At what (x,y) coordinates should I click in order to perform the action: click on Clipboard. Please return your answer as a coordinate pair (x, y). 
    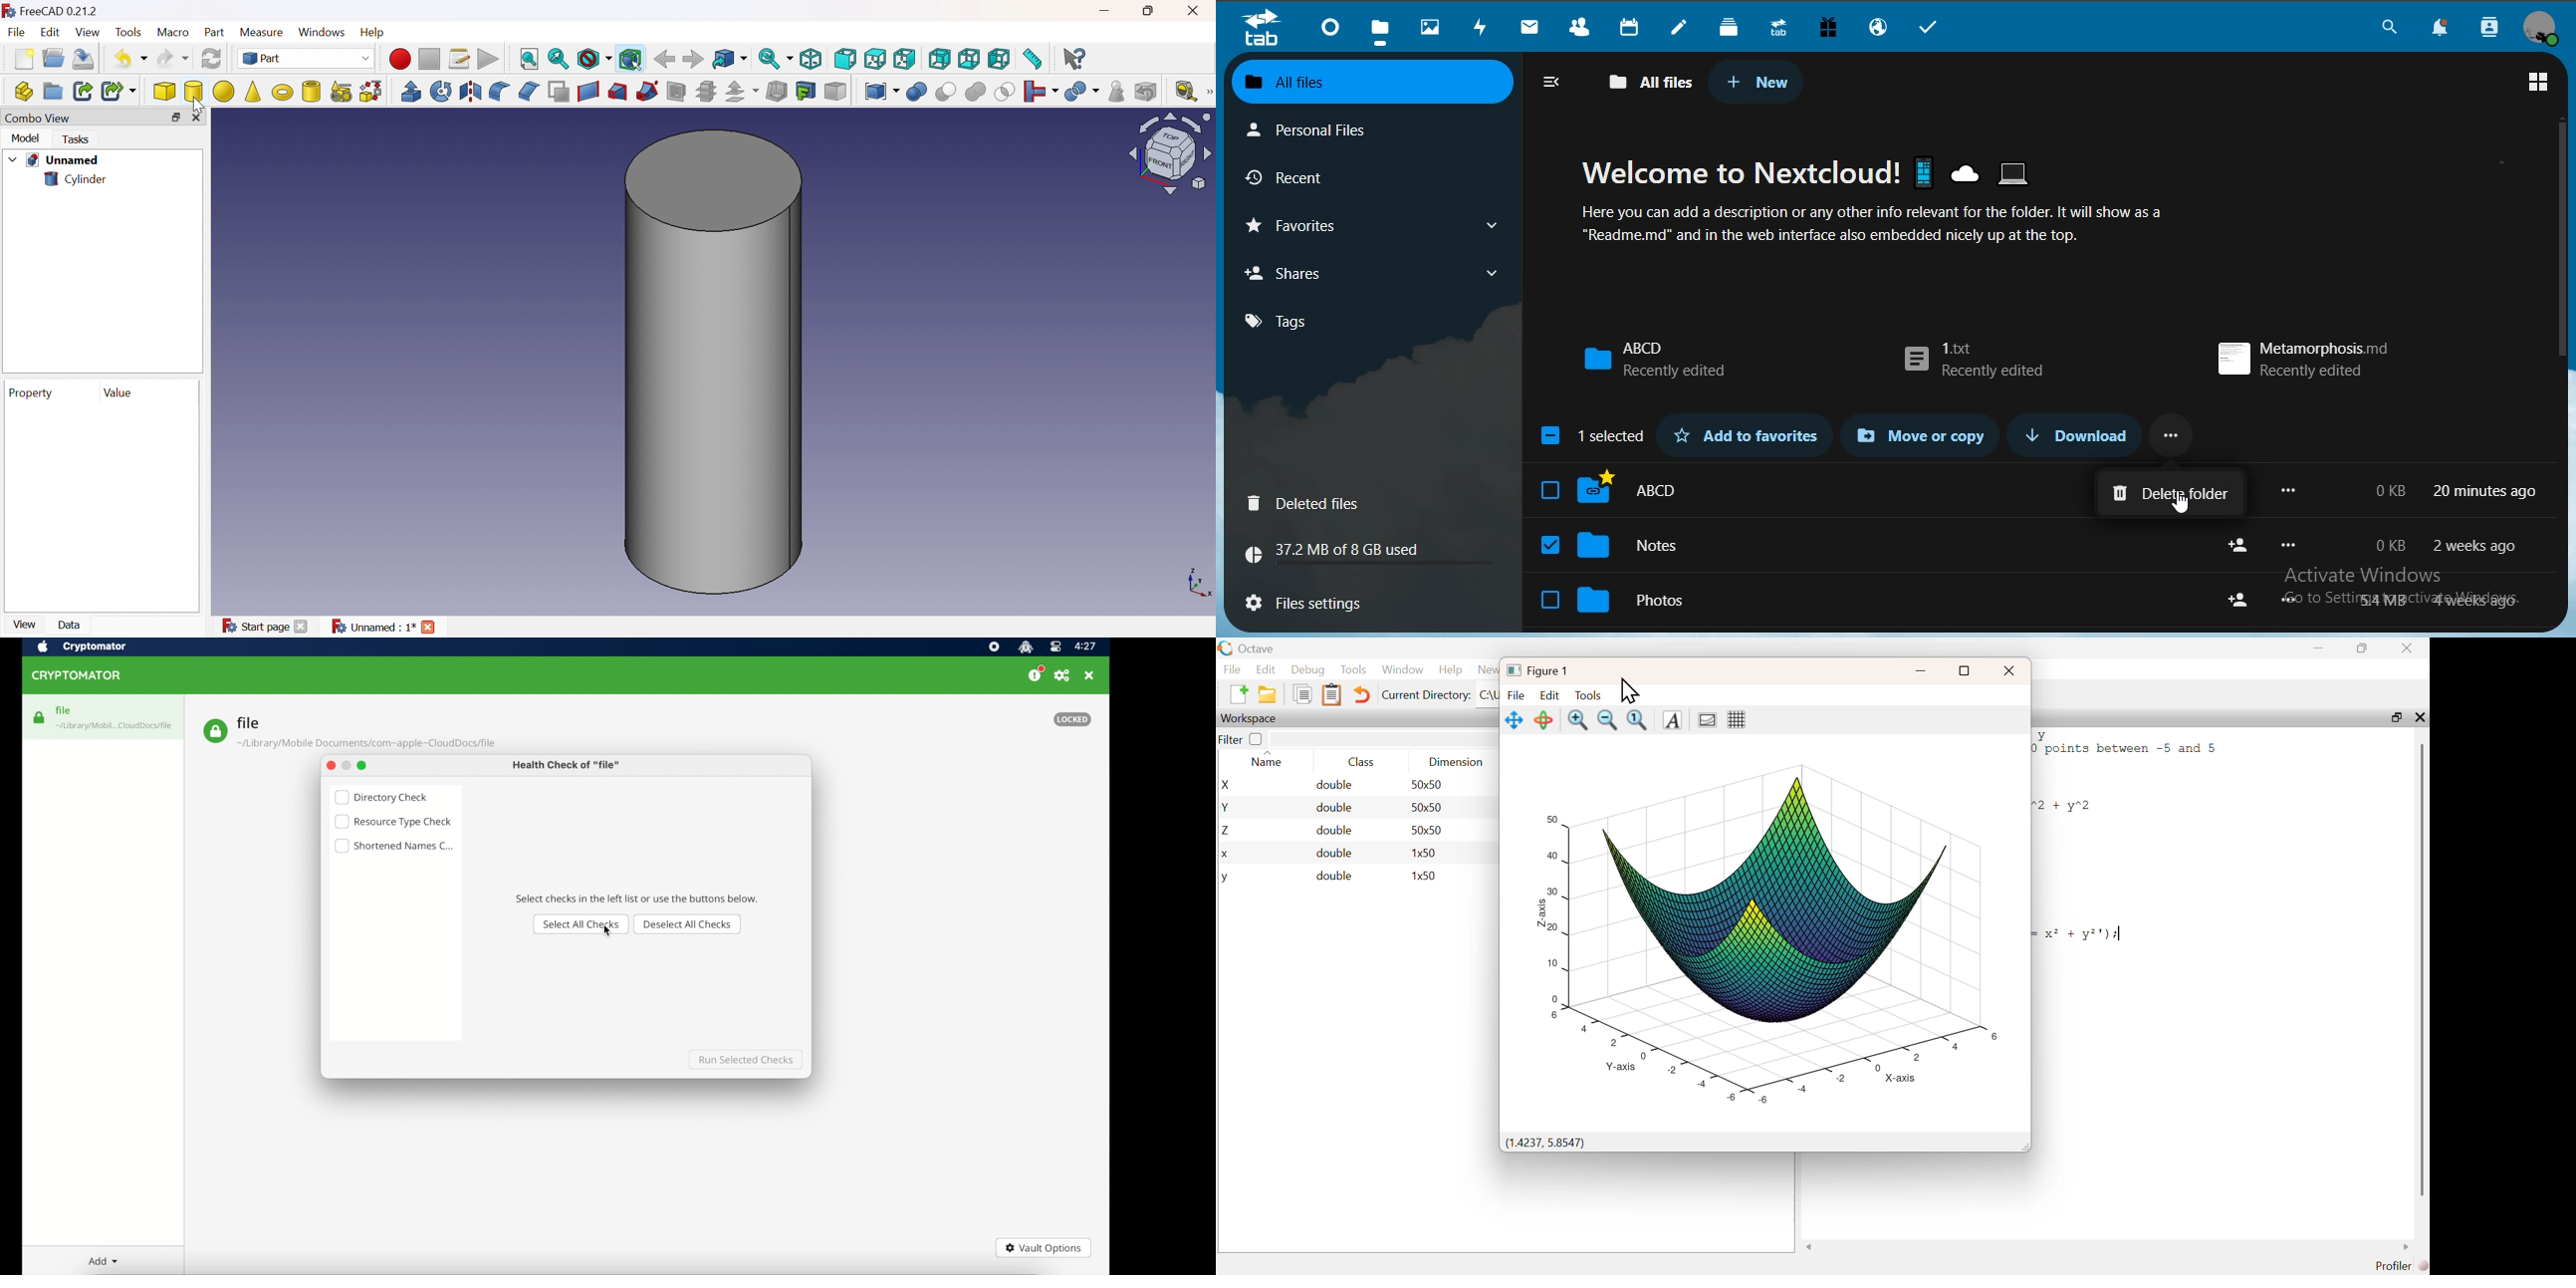
    Looking at the image, I should click on (1331, 696).